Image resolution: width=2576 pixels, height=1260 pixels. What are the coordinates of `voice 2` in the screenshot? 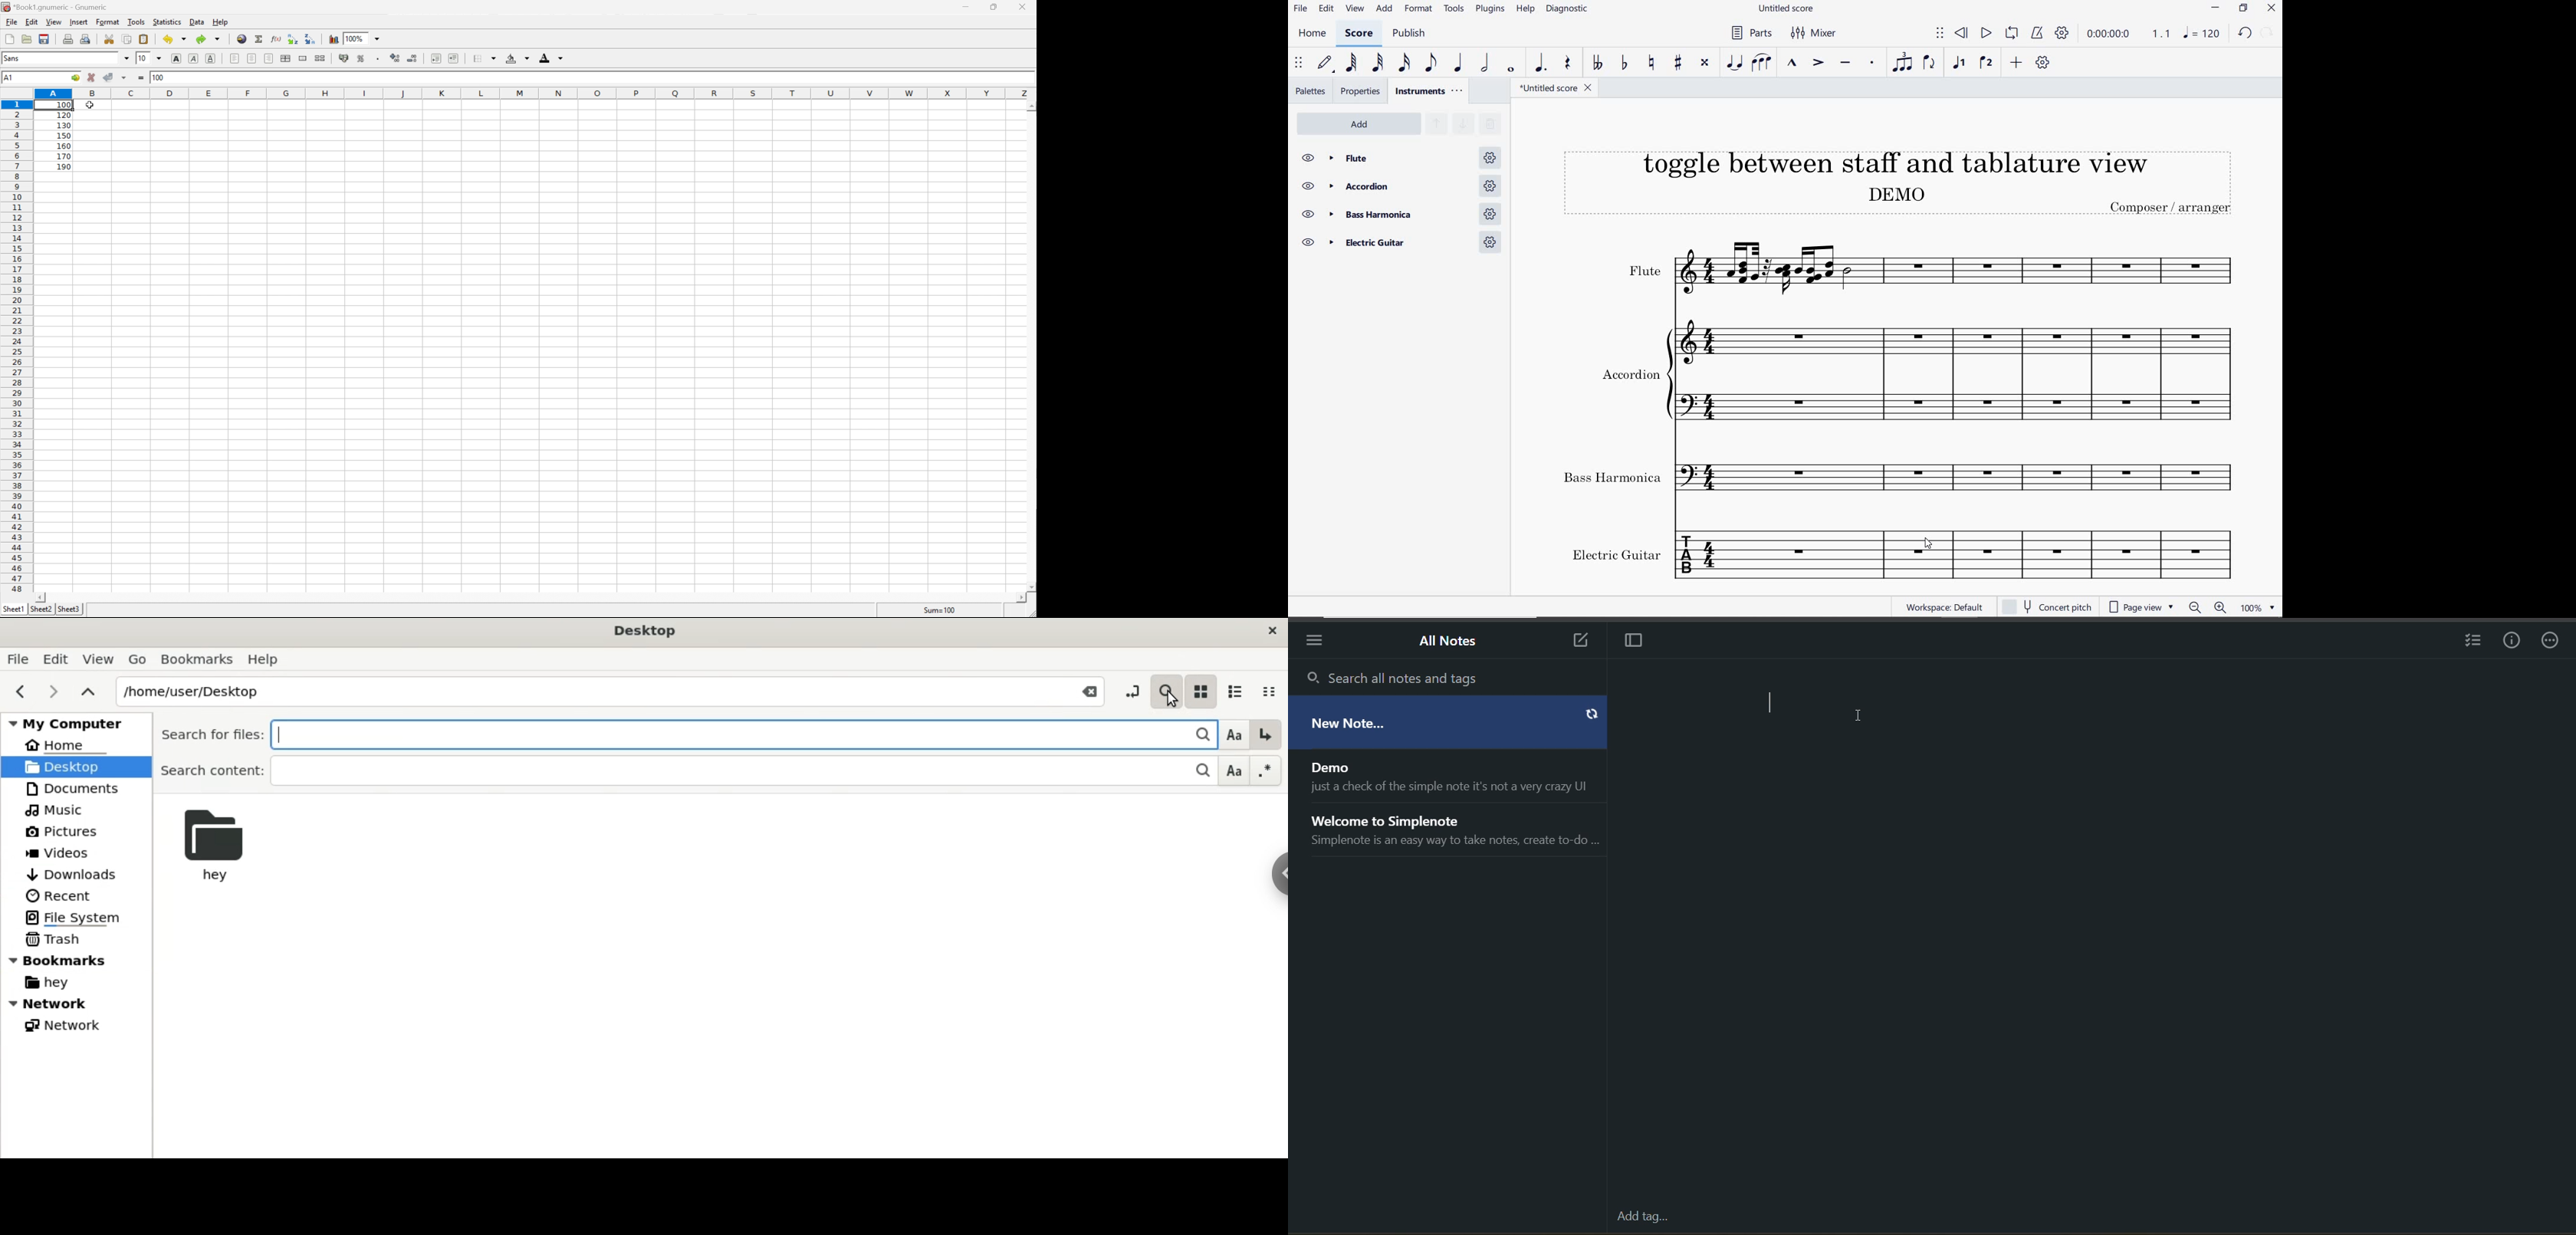 It's located at (1987, 63).